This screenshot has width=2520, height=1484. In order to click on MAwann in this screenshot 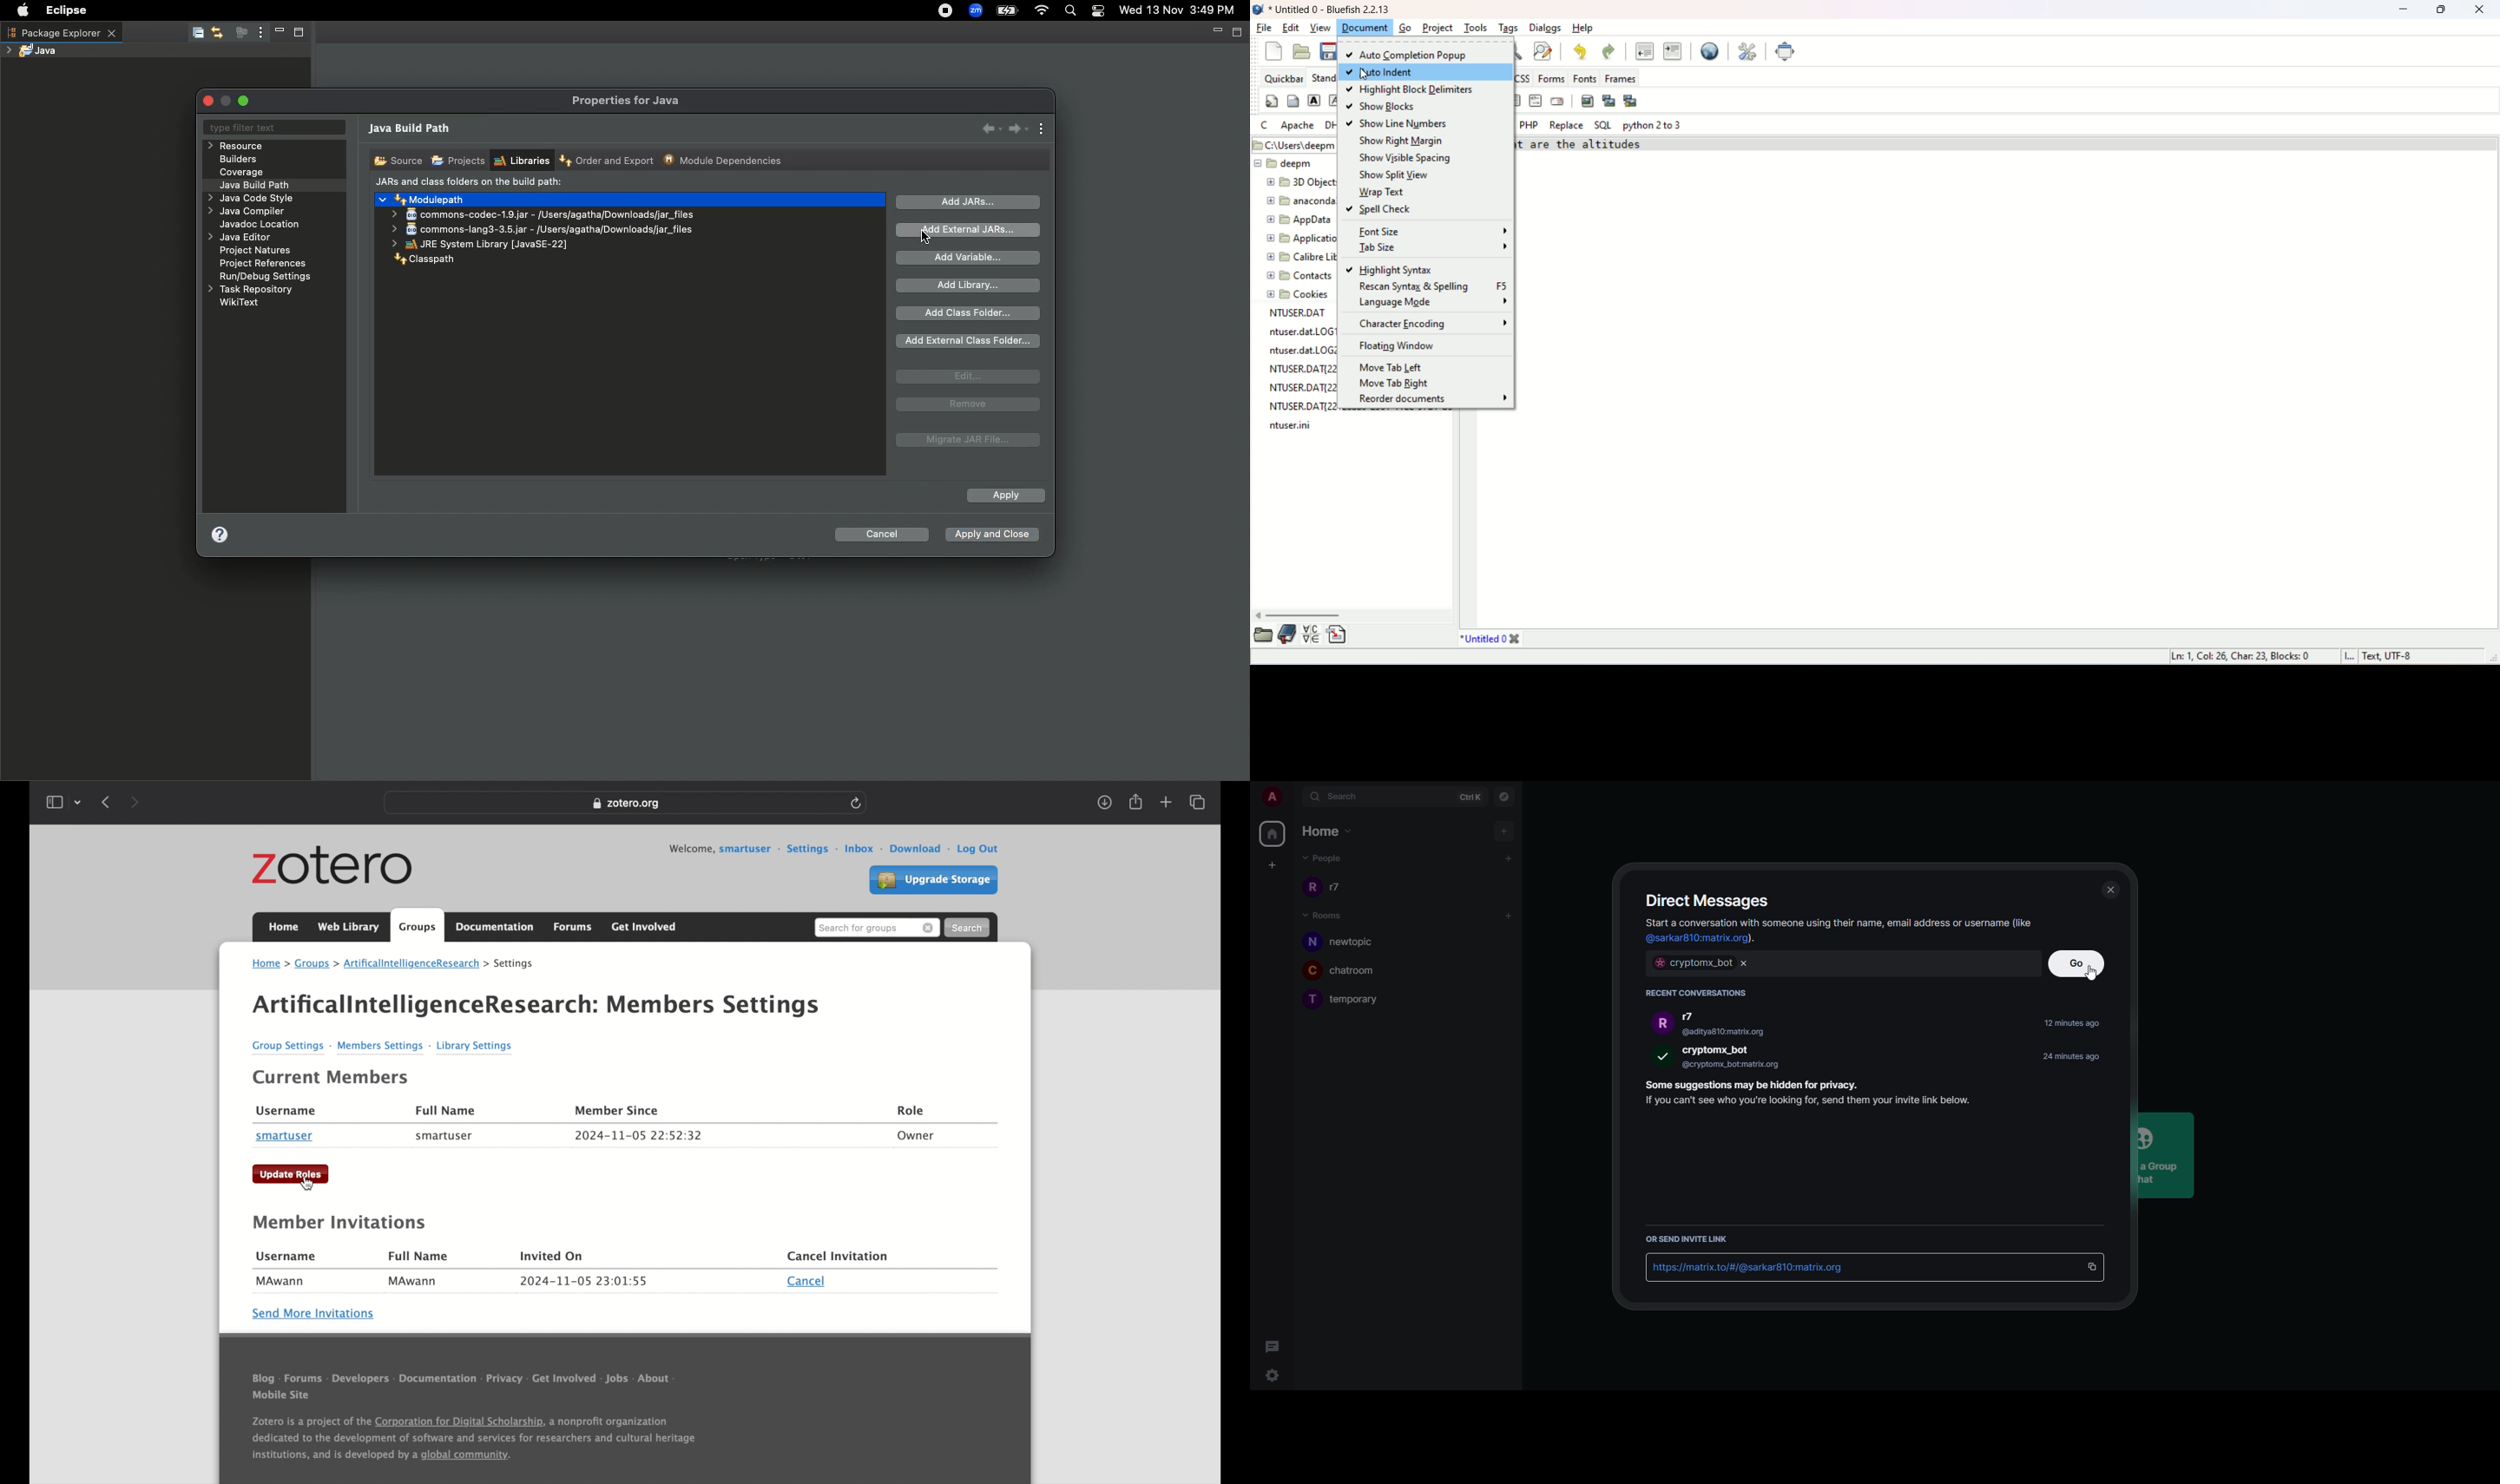, I will do `click(279, 1282)`.